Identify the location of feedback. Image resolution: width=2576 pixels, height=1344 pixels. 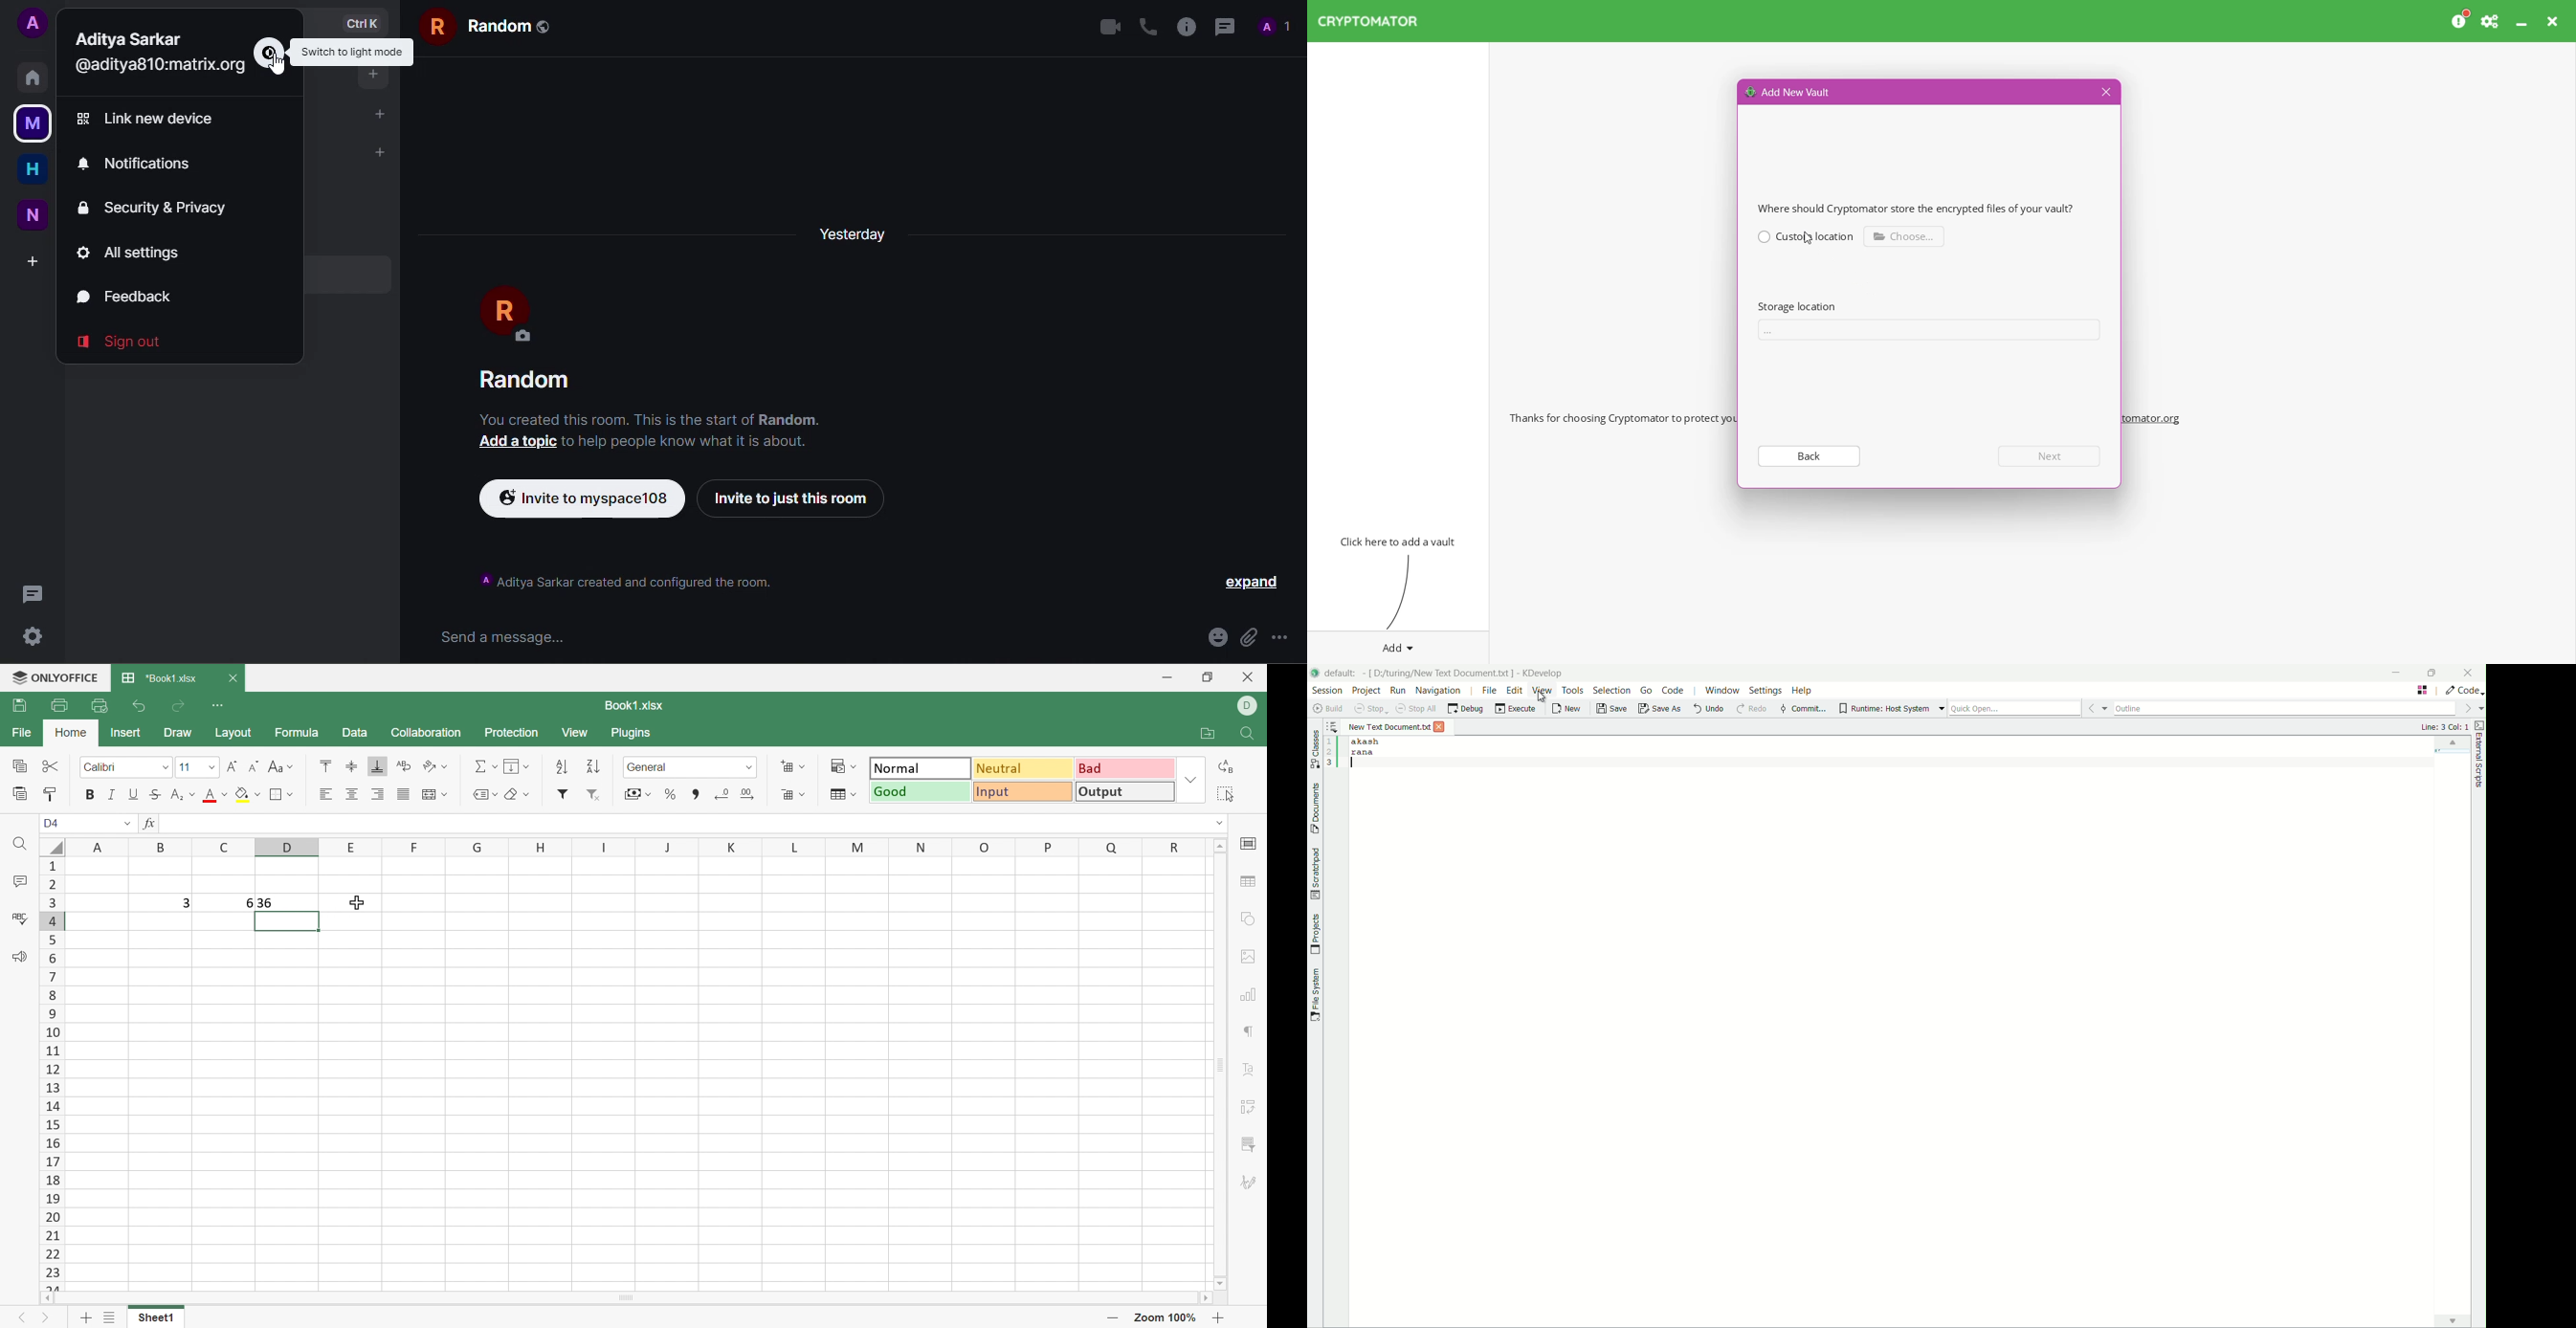
(135, 293).